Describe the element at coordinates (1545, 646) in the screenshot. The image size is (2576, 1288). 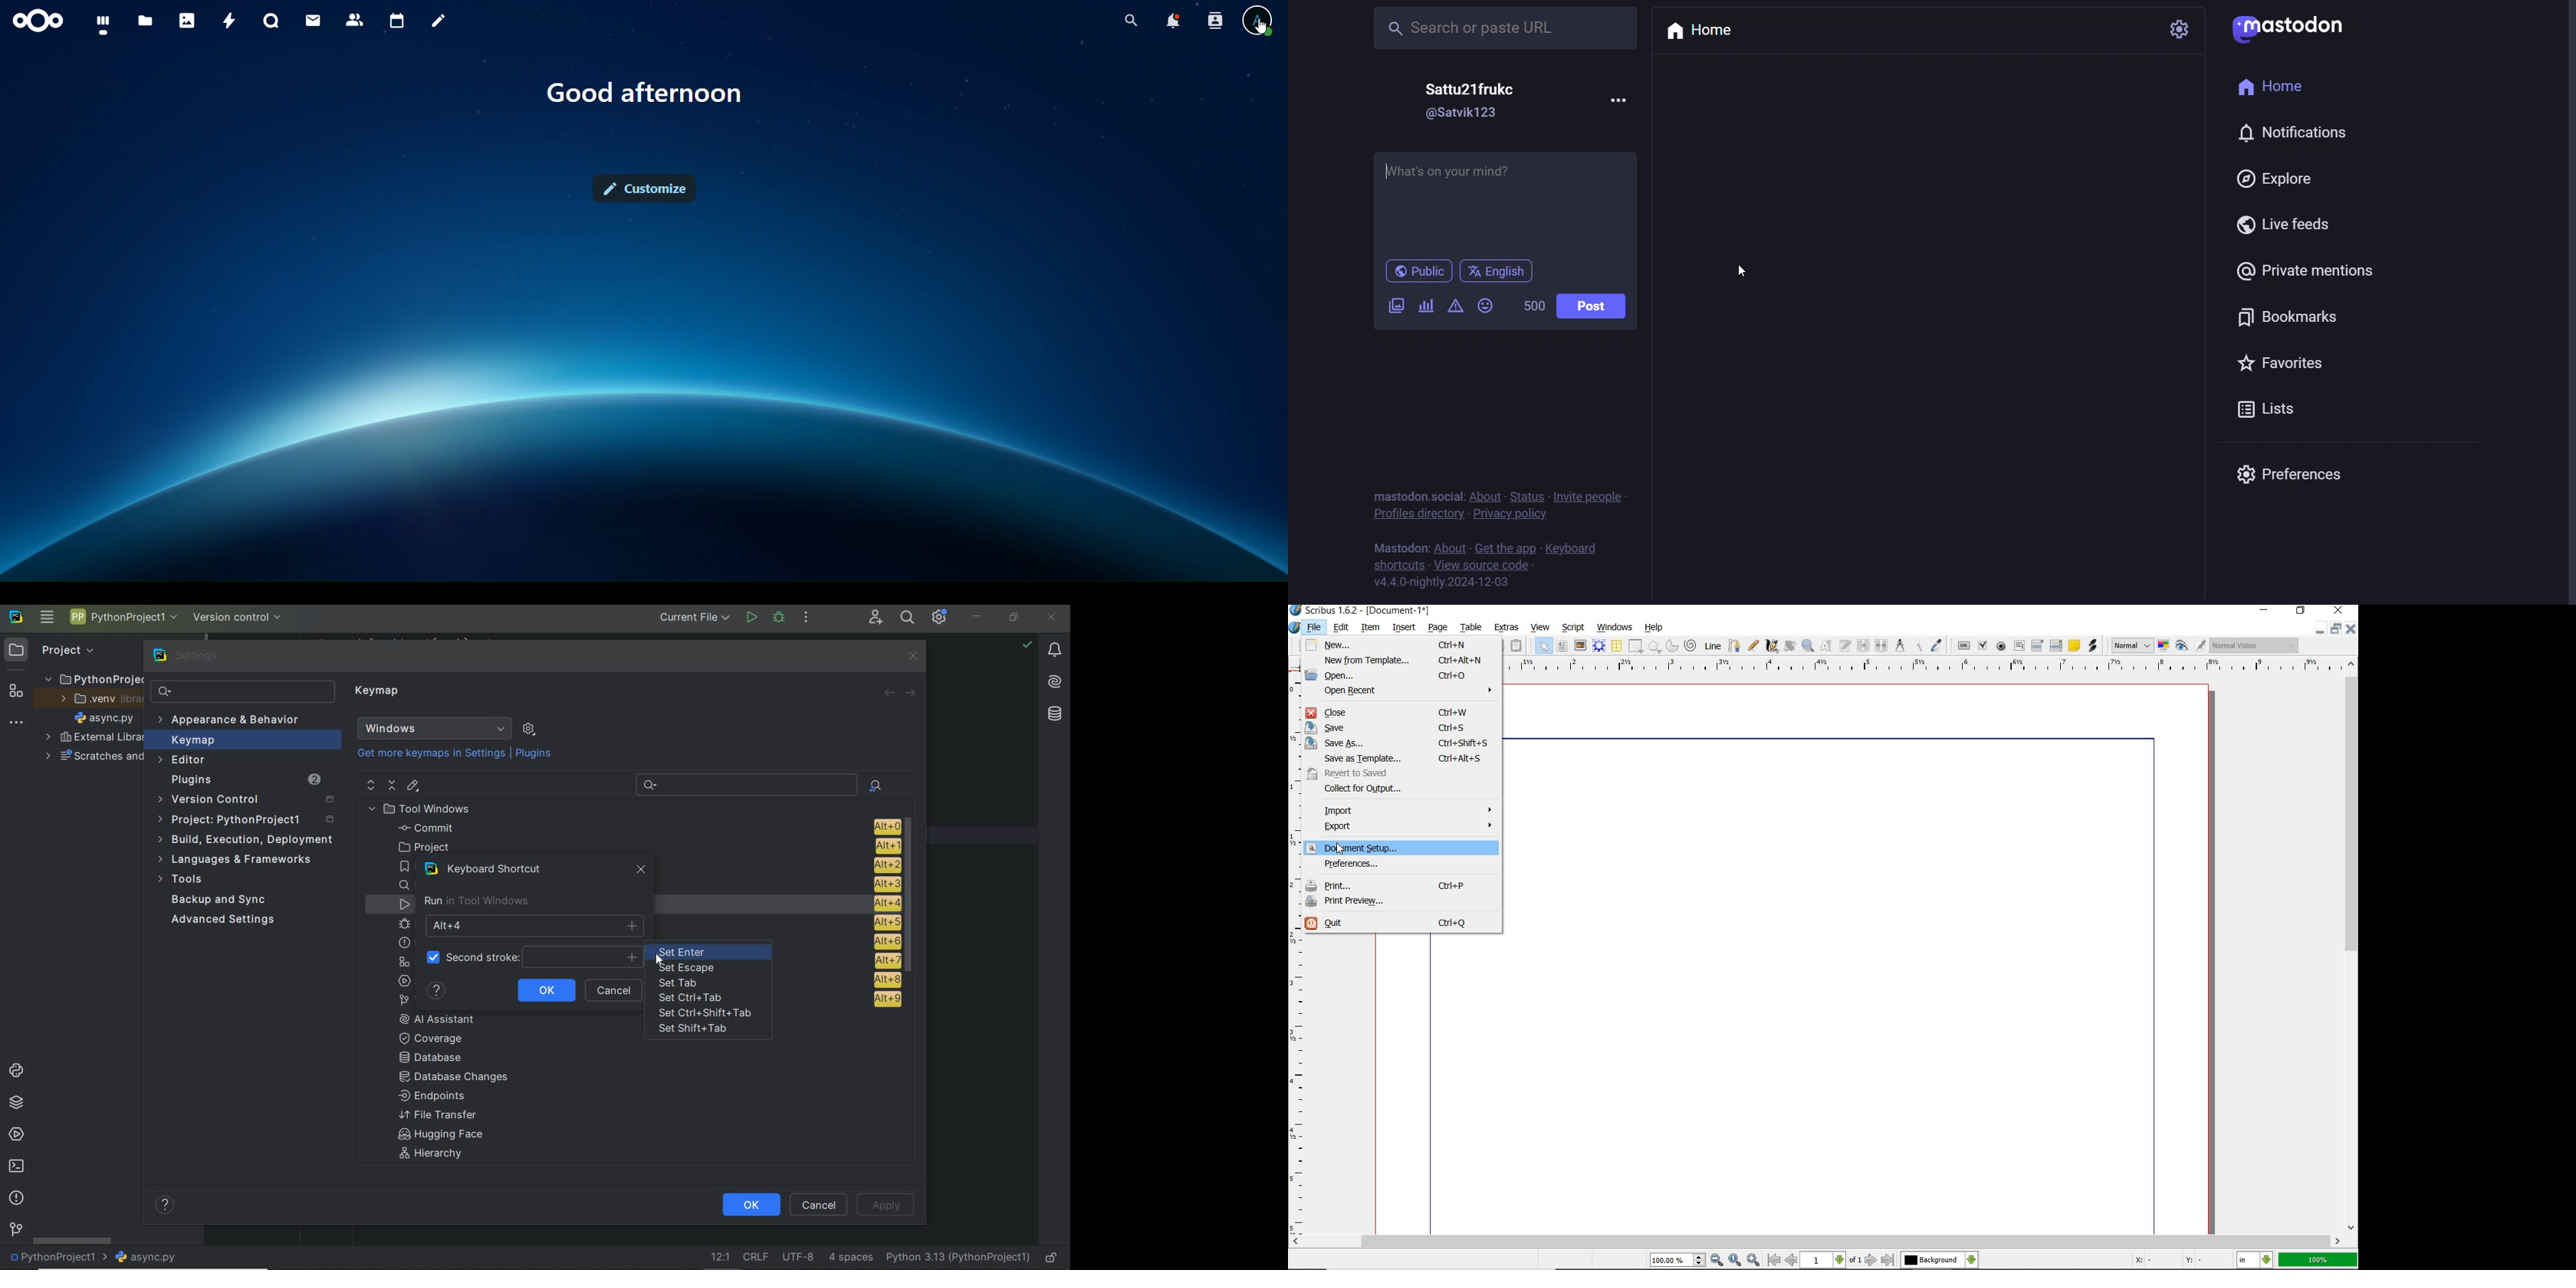
I see `select` at that location.